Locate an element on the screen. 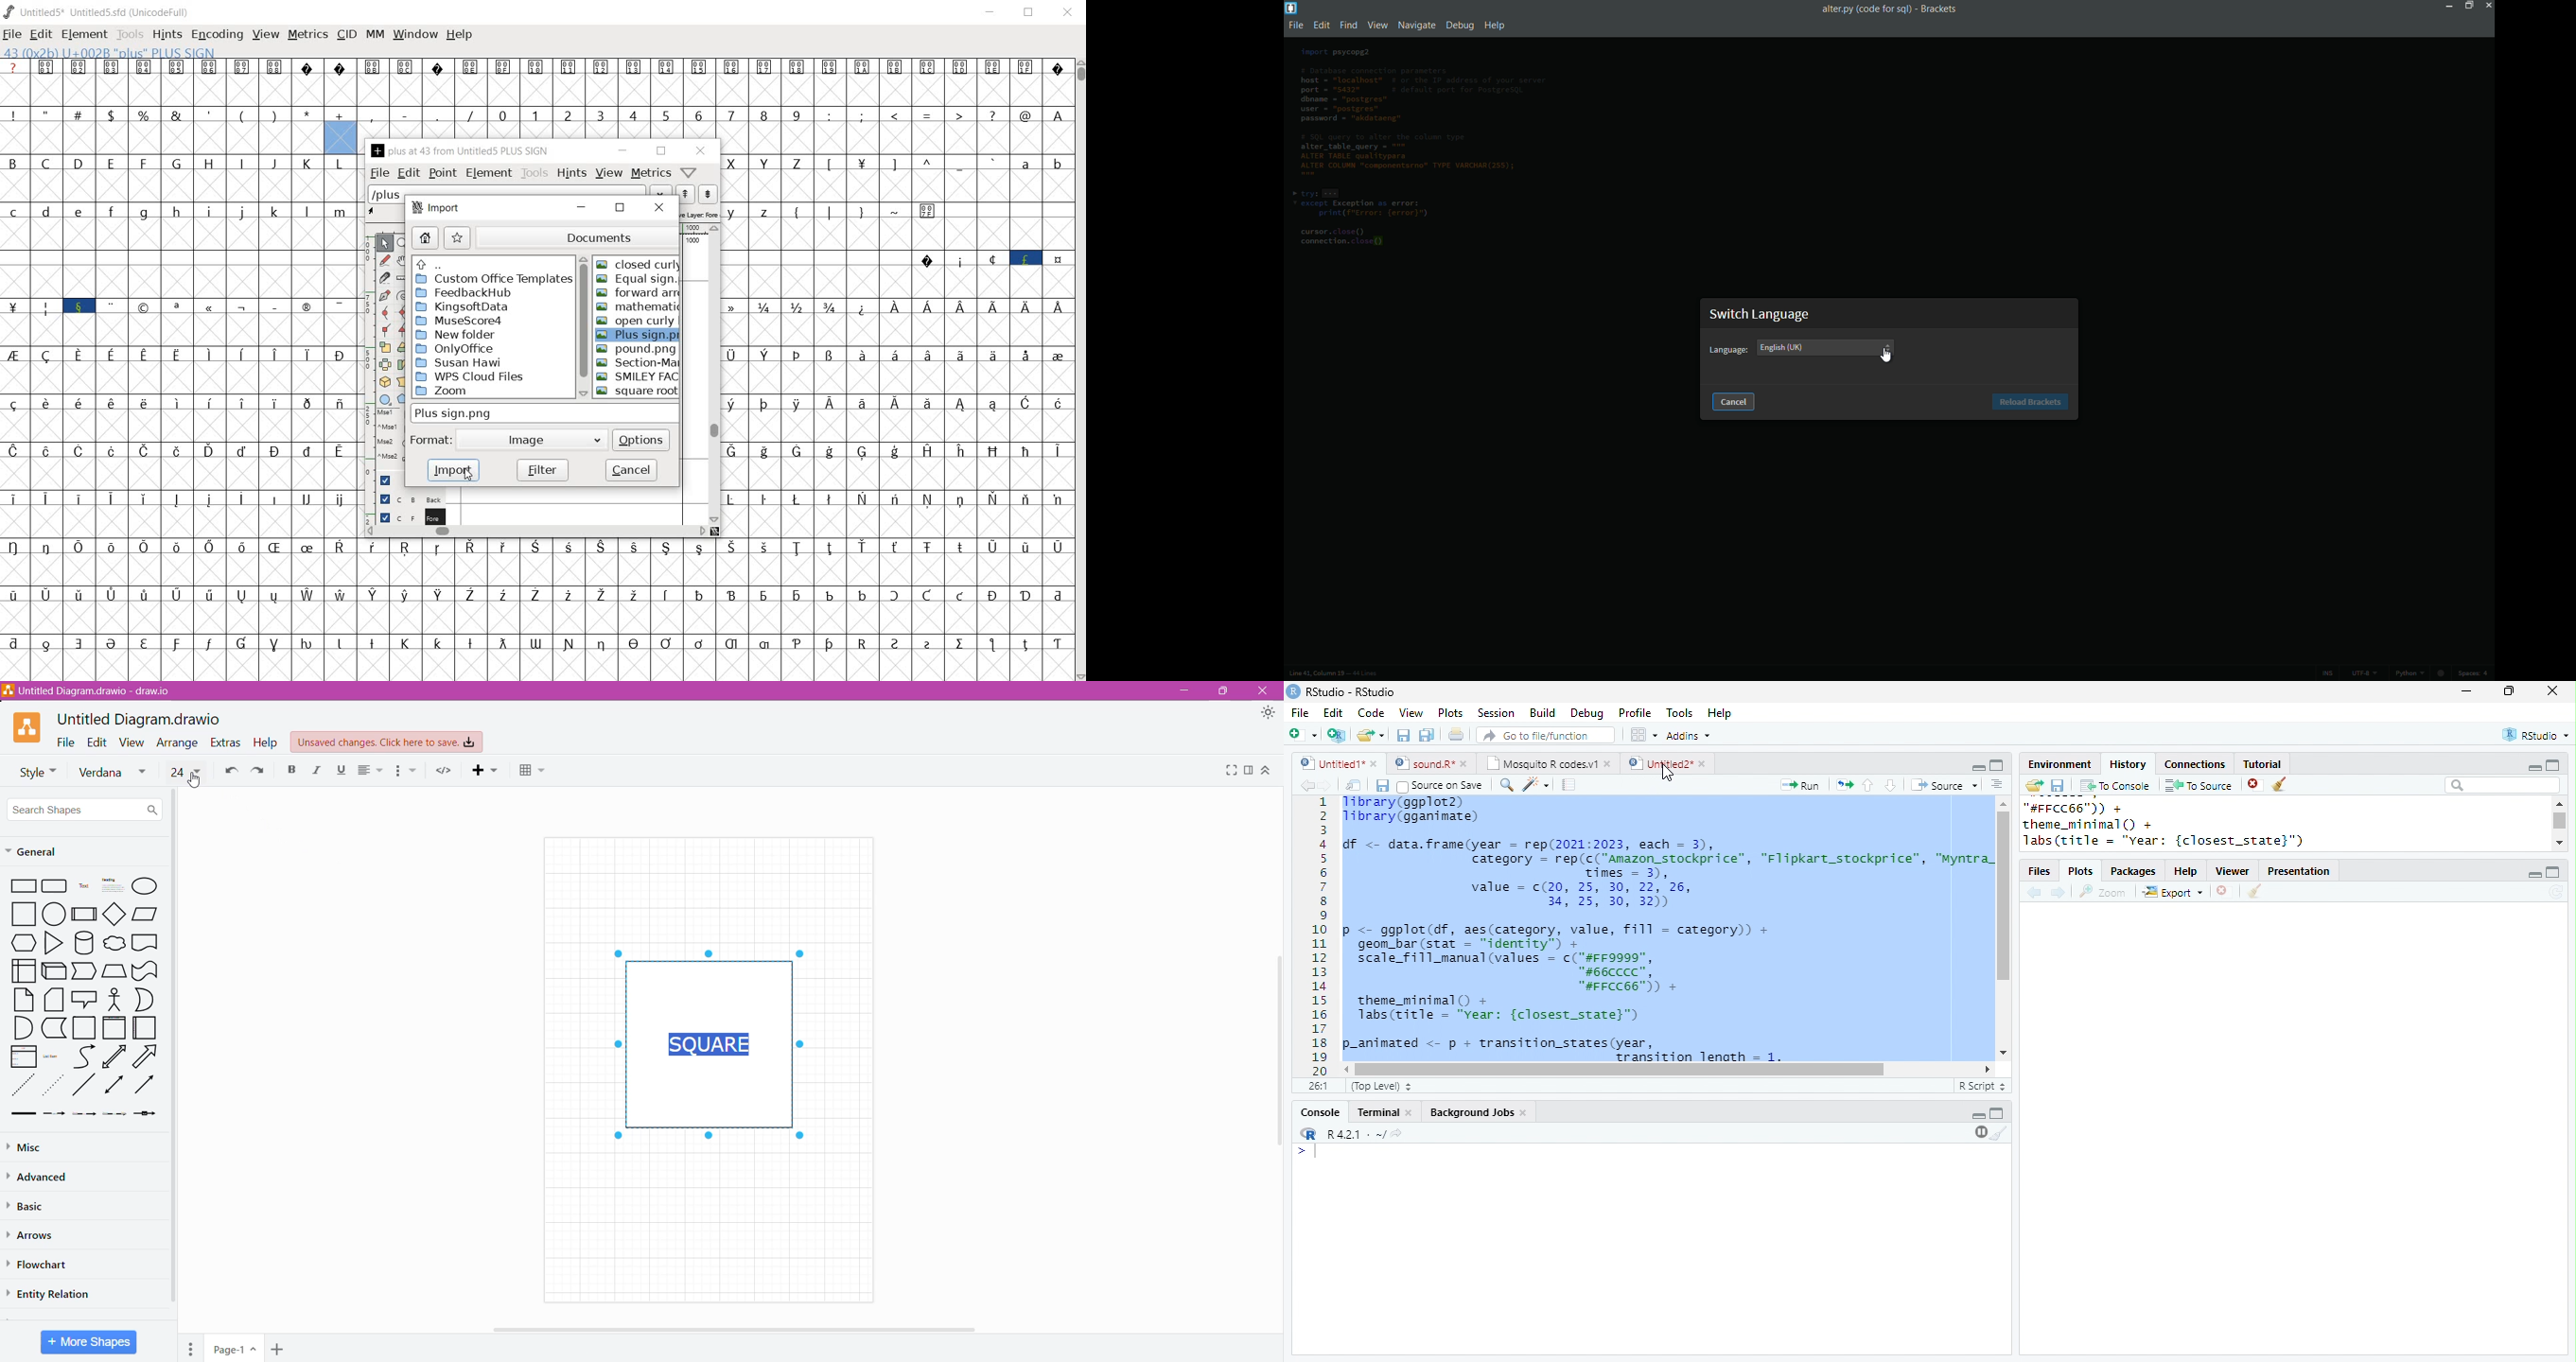 The height and width of the screenshot is (1372, 2576). compile report is located at coordinates (1569, 786).